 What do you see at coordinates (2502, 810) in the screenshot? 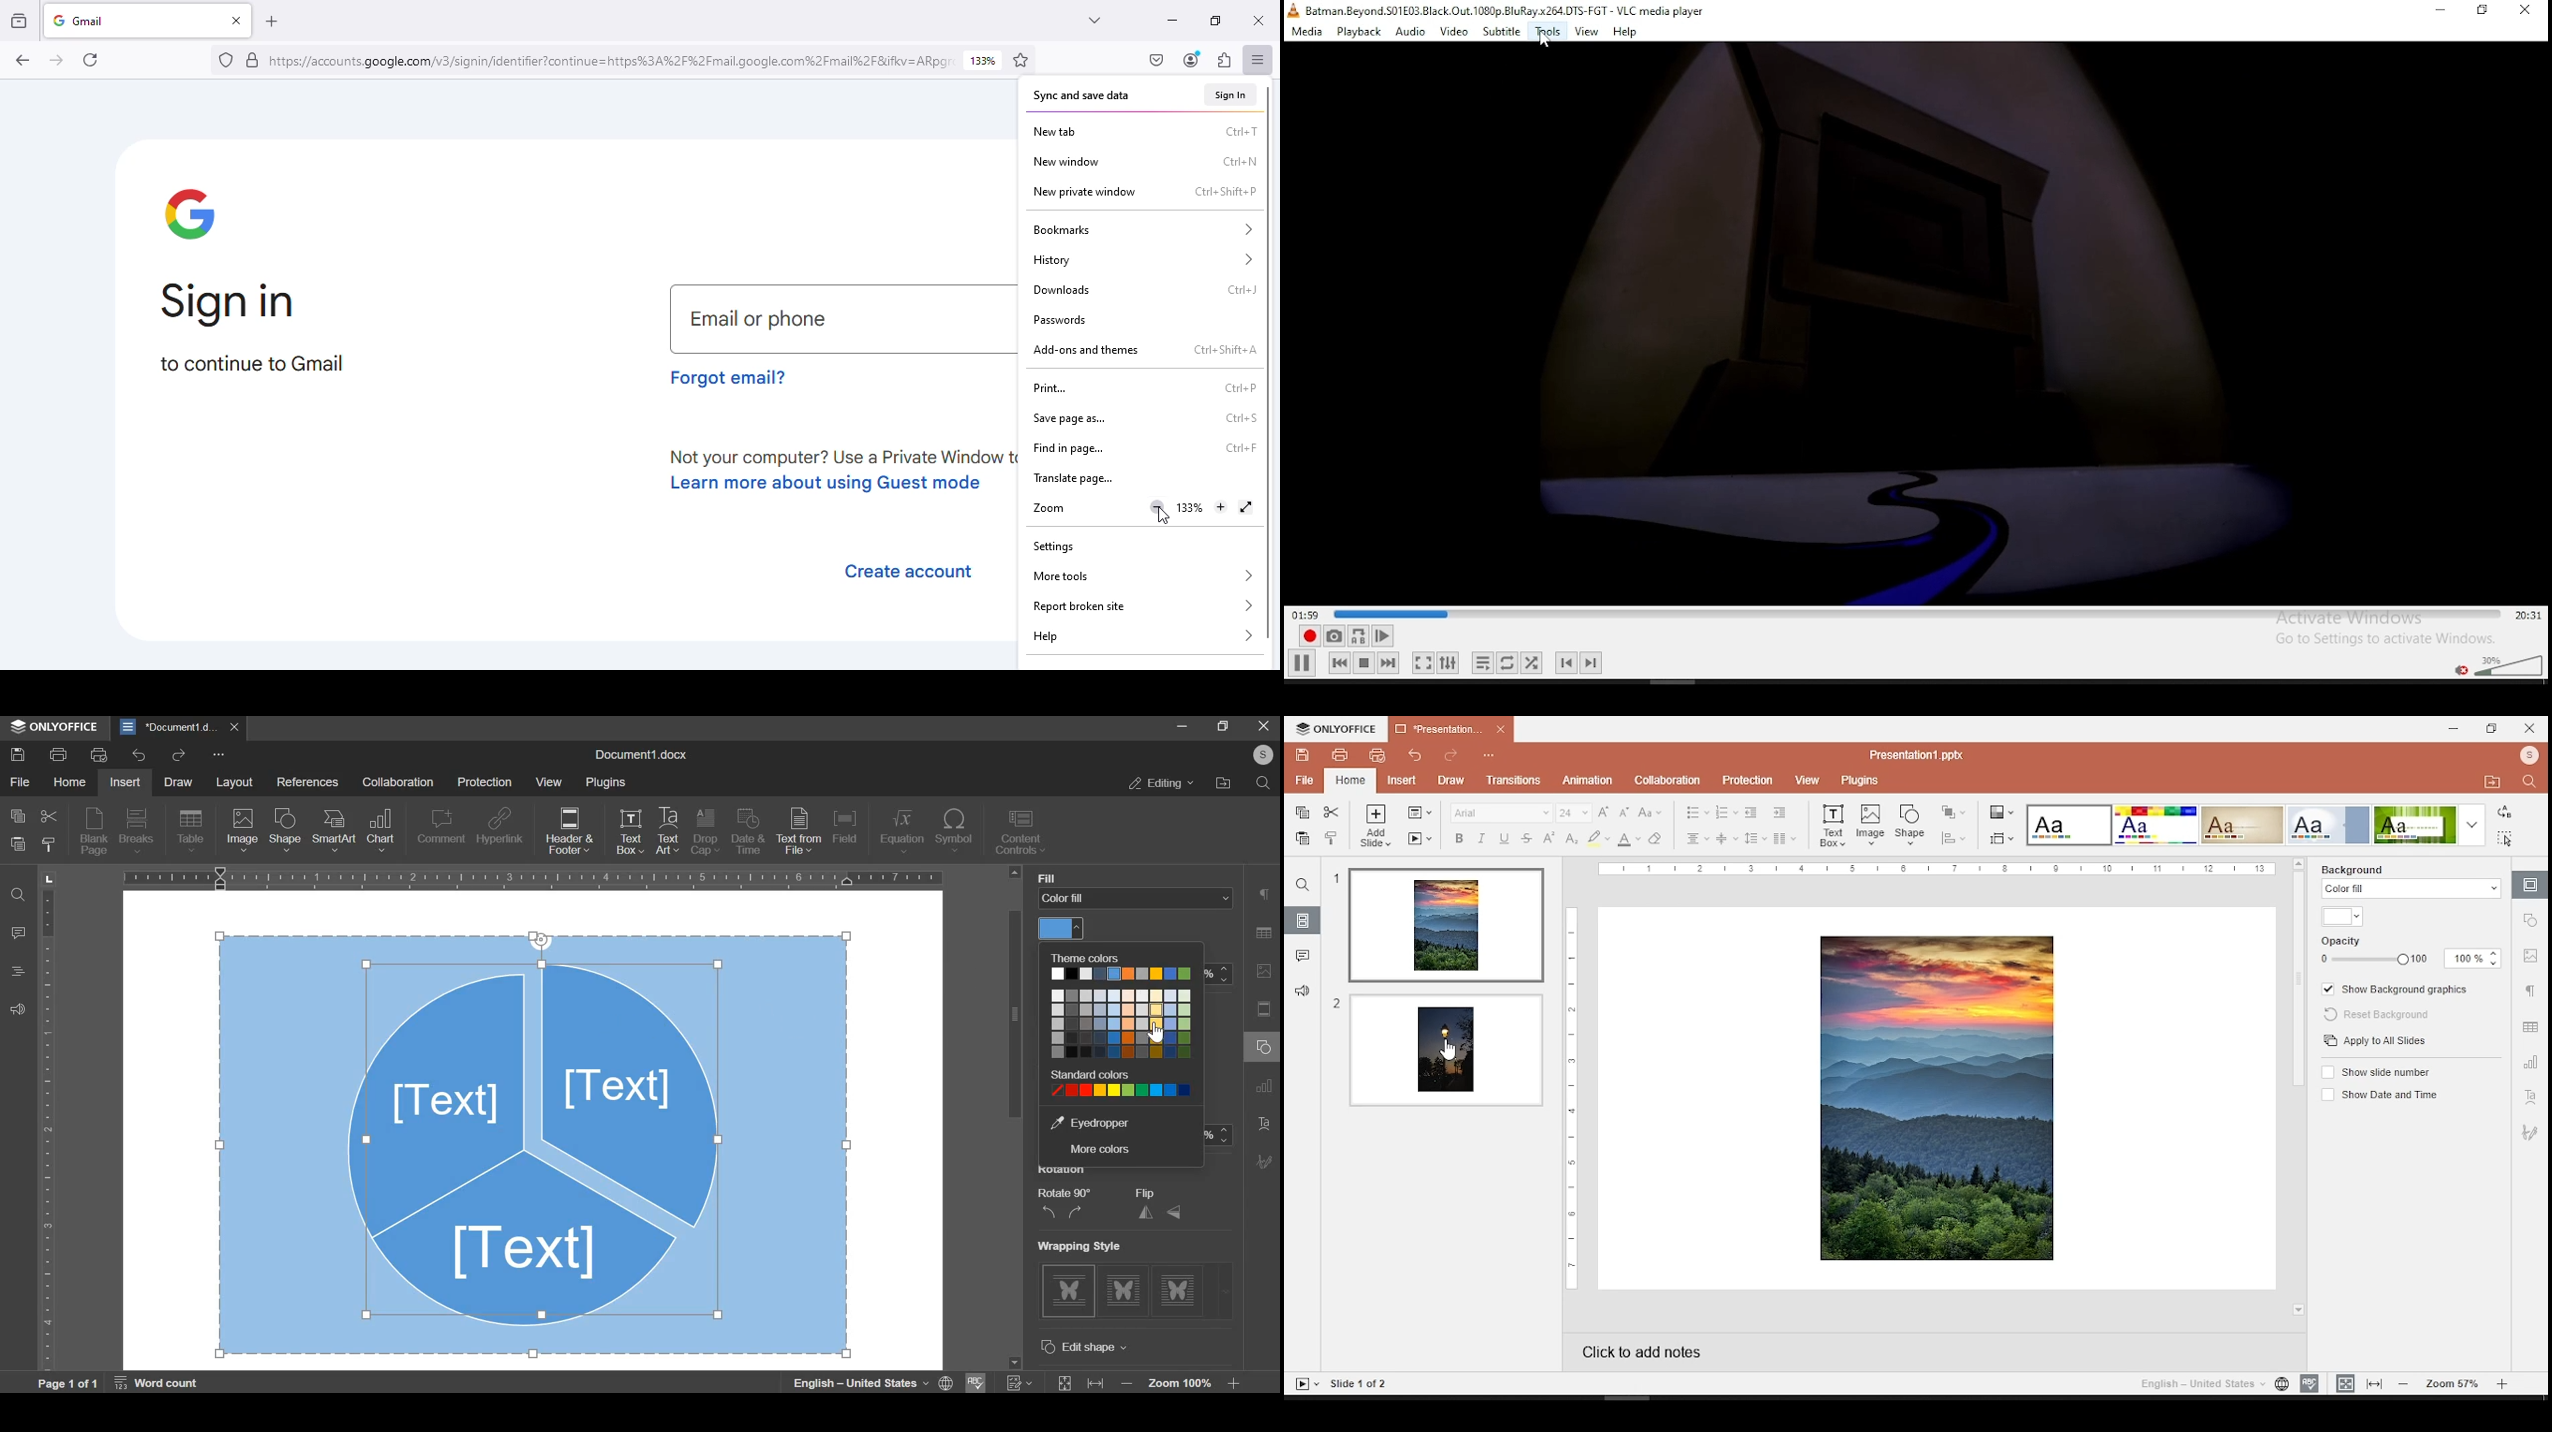
I see `replace` at bounding box center [2502, 810].